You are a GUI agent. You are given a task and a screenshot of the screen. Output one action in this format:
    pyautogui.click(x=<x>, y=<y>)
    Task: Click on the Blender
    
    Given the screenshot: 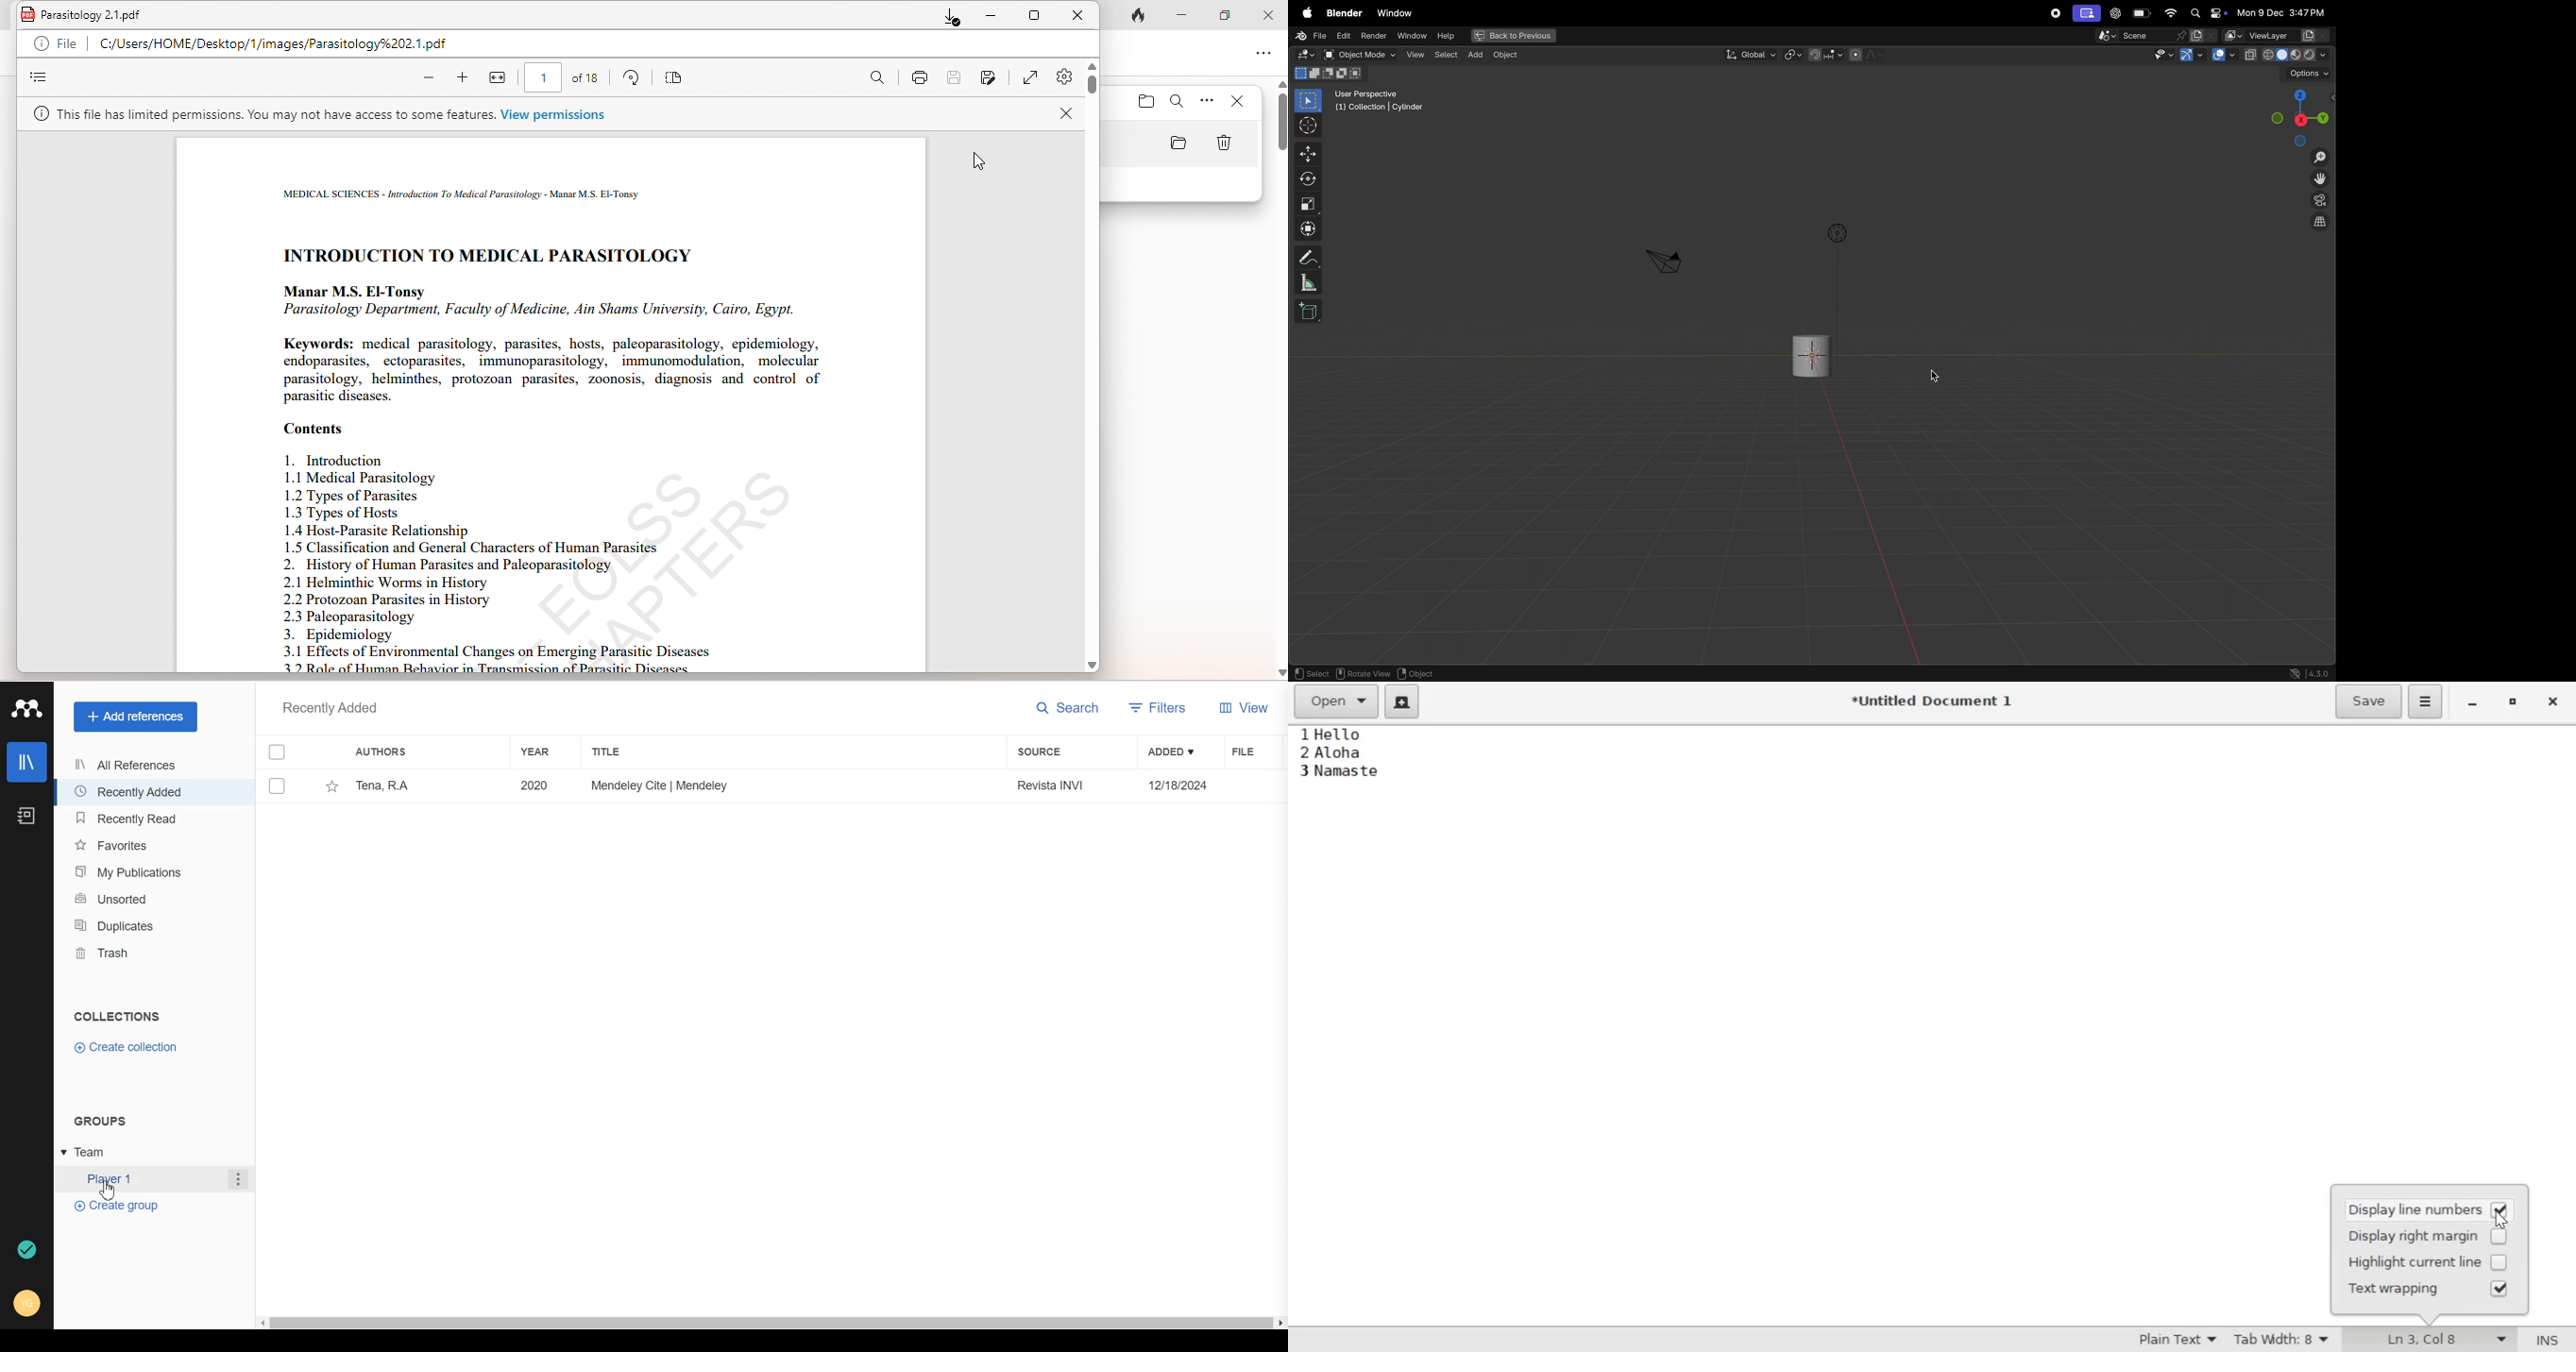 What is the action you would take?
    pyautogui.click(x=1341, y=11)
    